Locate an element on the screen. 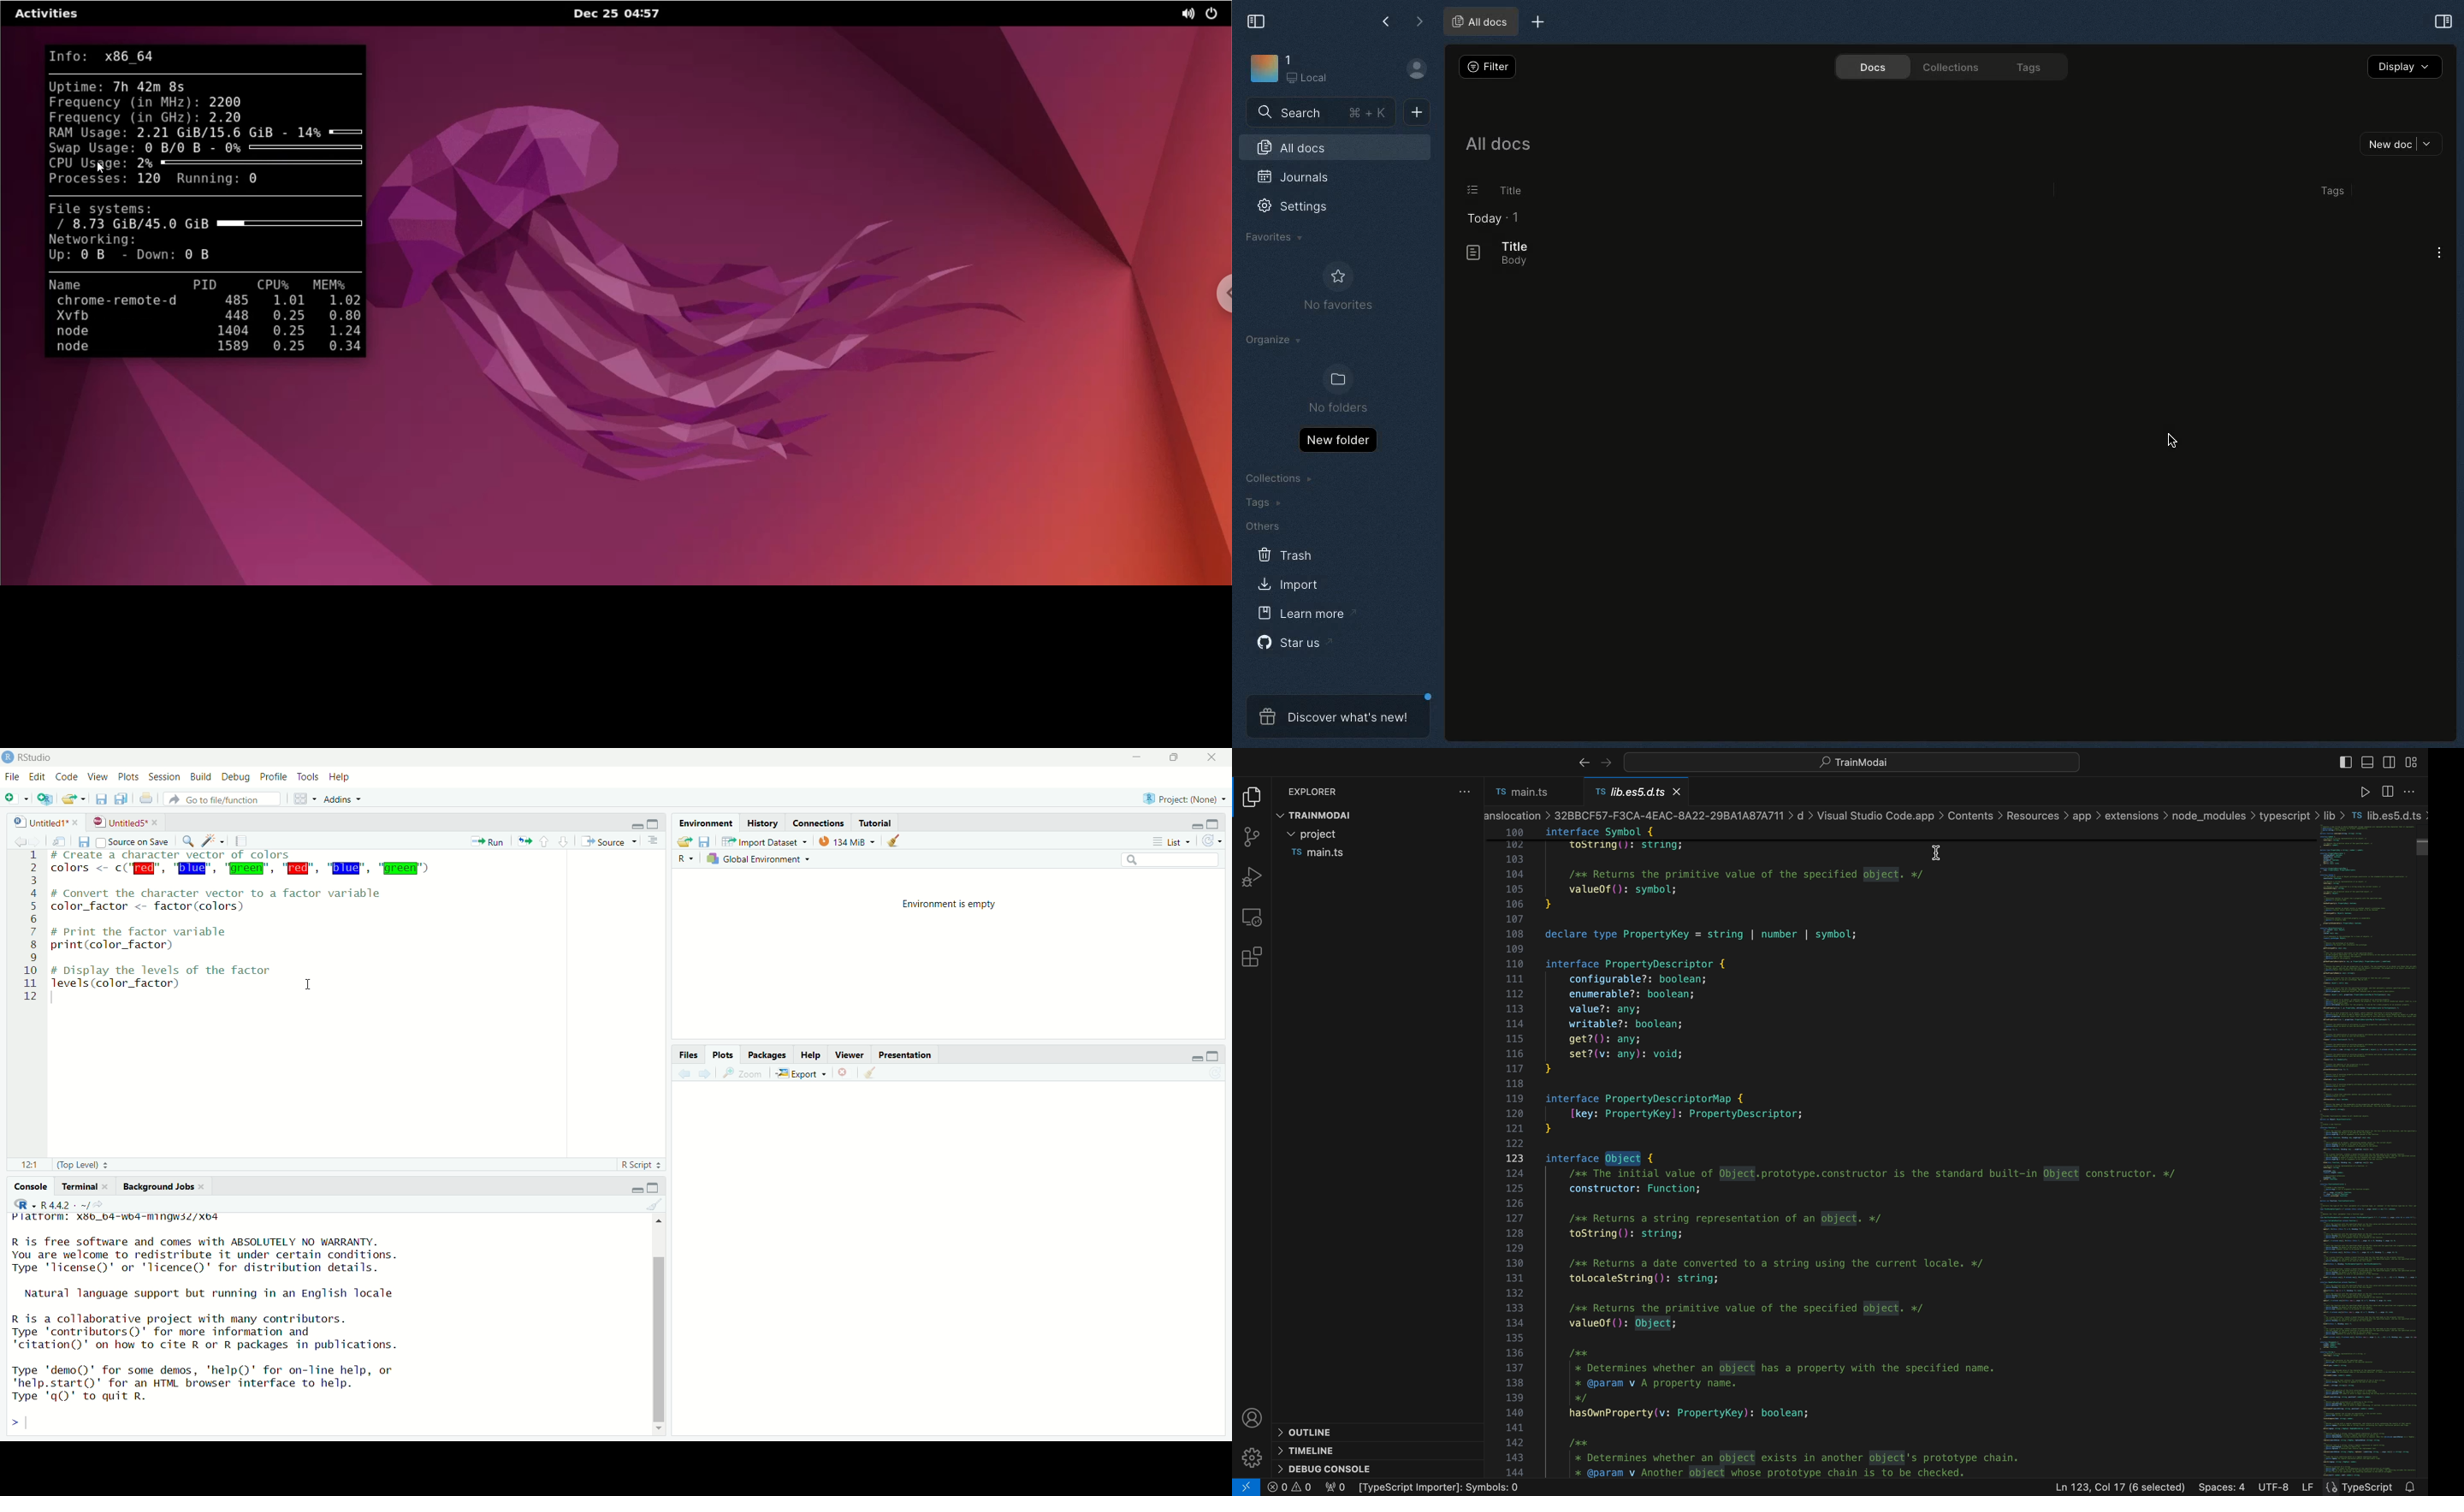  Natural language support but running in an English locale is located at coordinates (217, 1293).